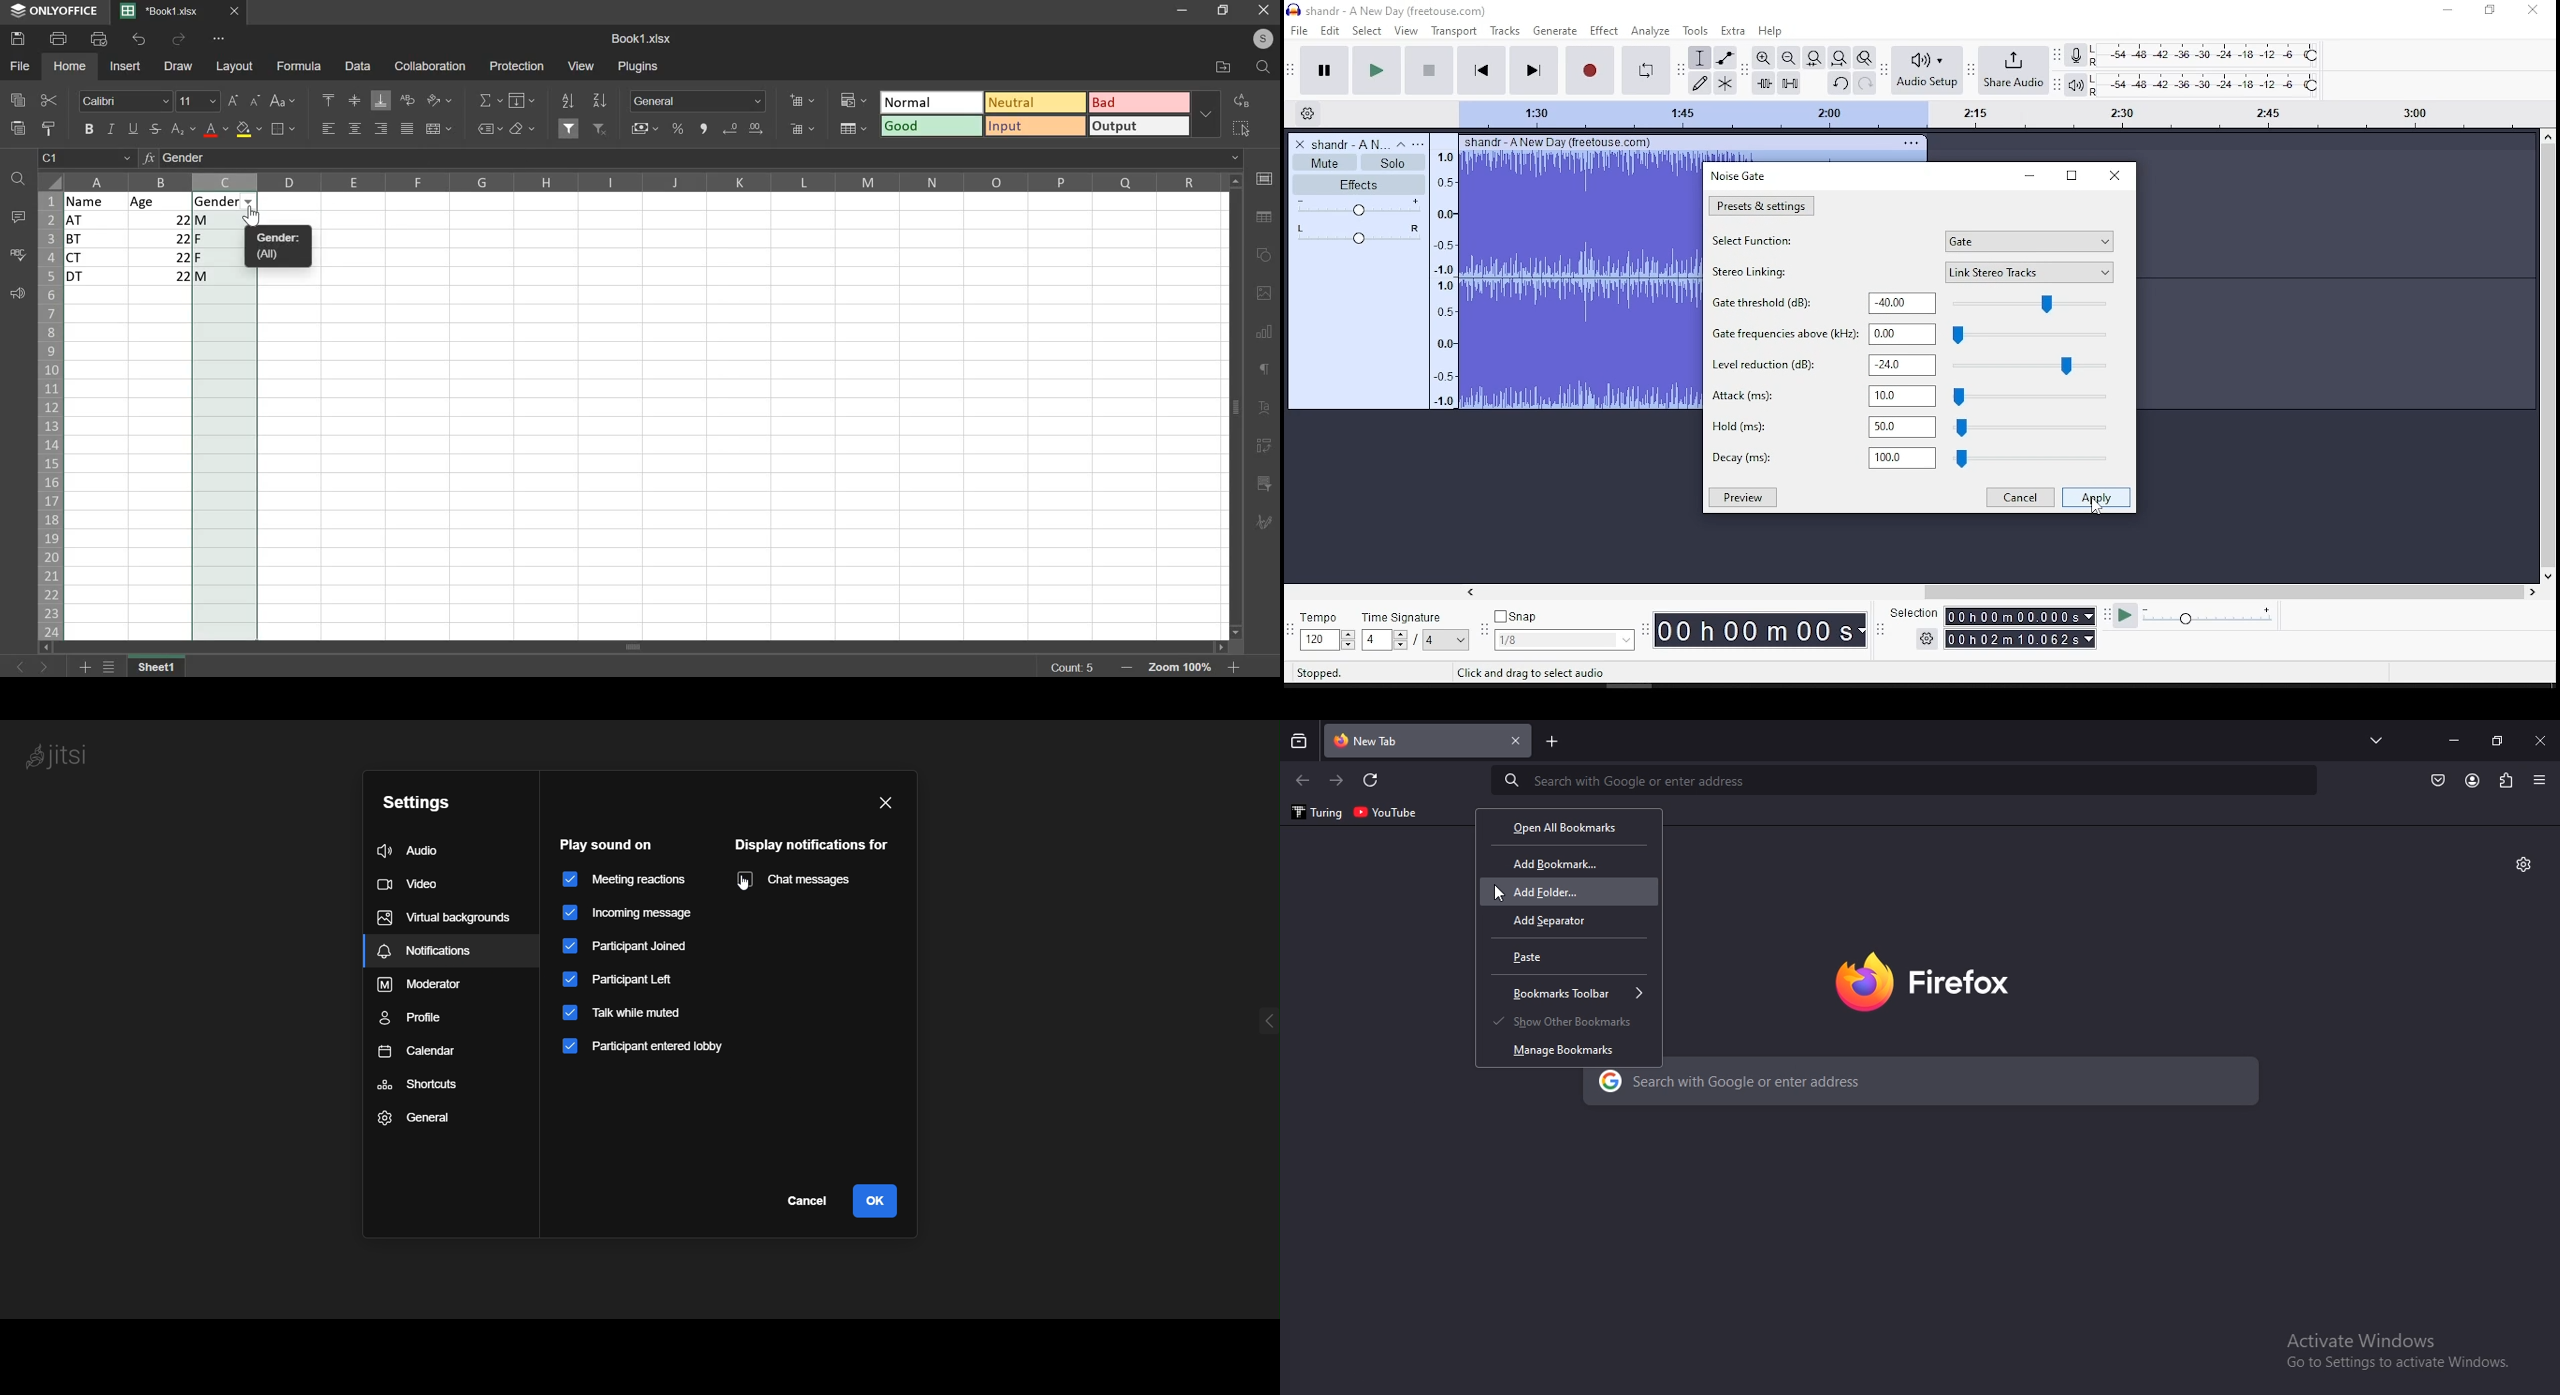  I want to click on delete track, so click(1300, 144).